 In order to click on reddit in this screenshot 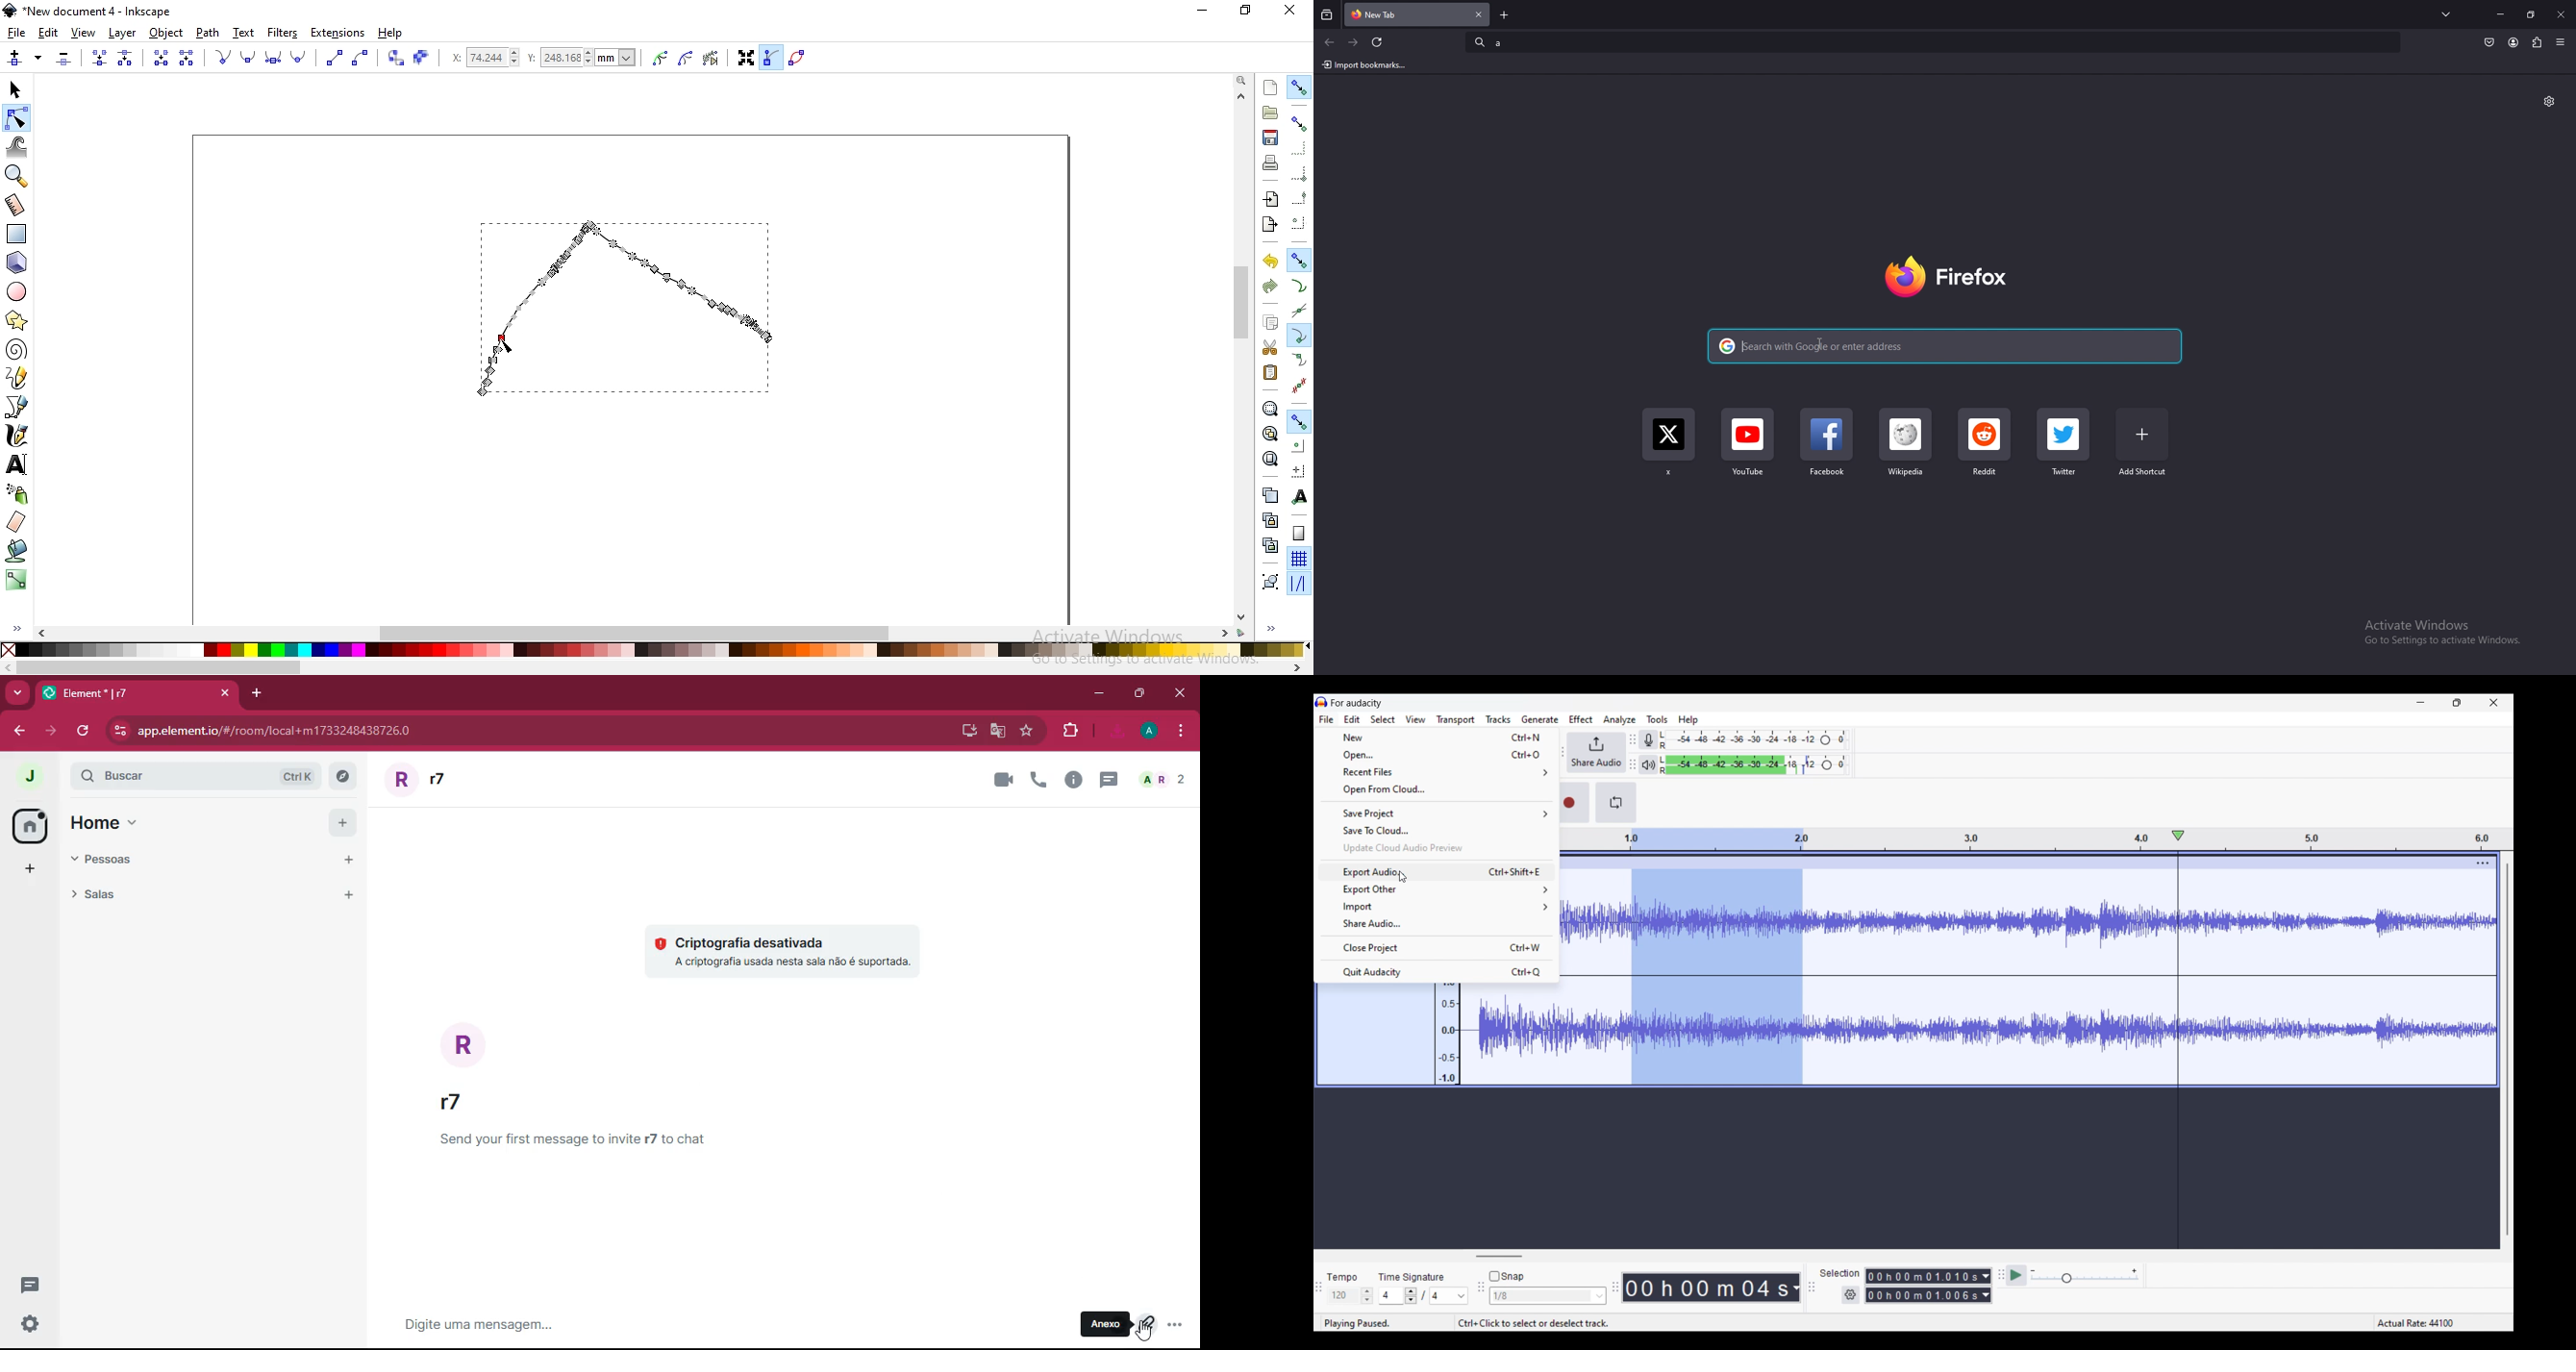, I will do `click(1985, 445)`.